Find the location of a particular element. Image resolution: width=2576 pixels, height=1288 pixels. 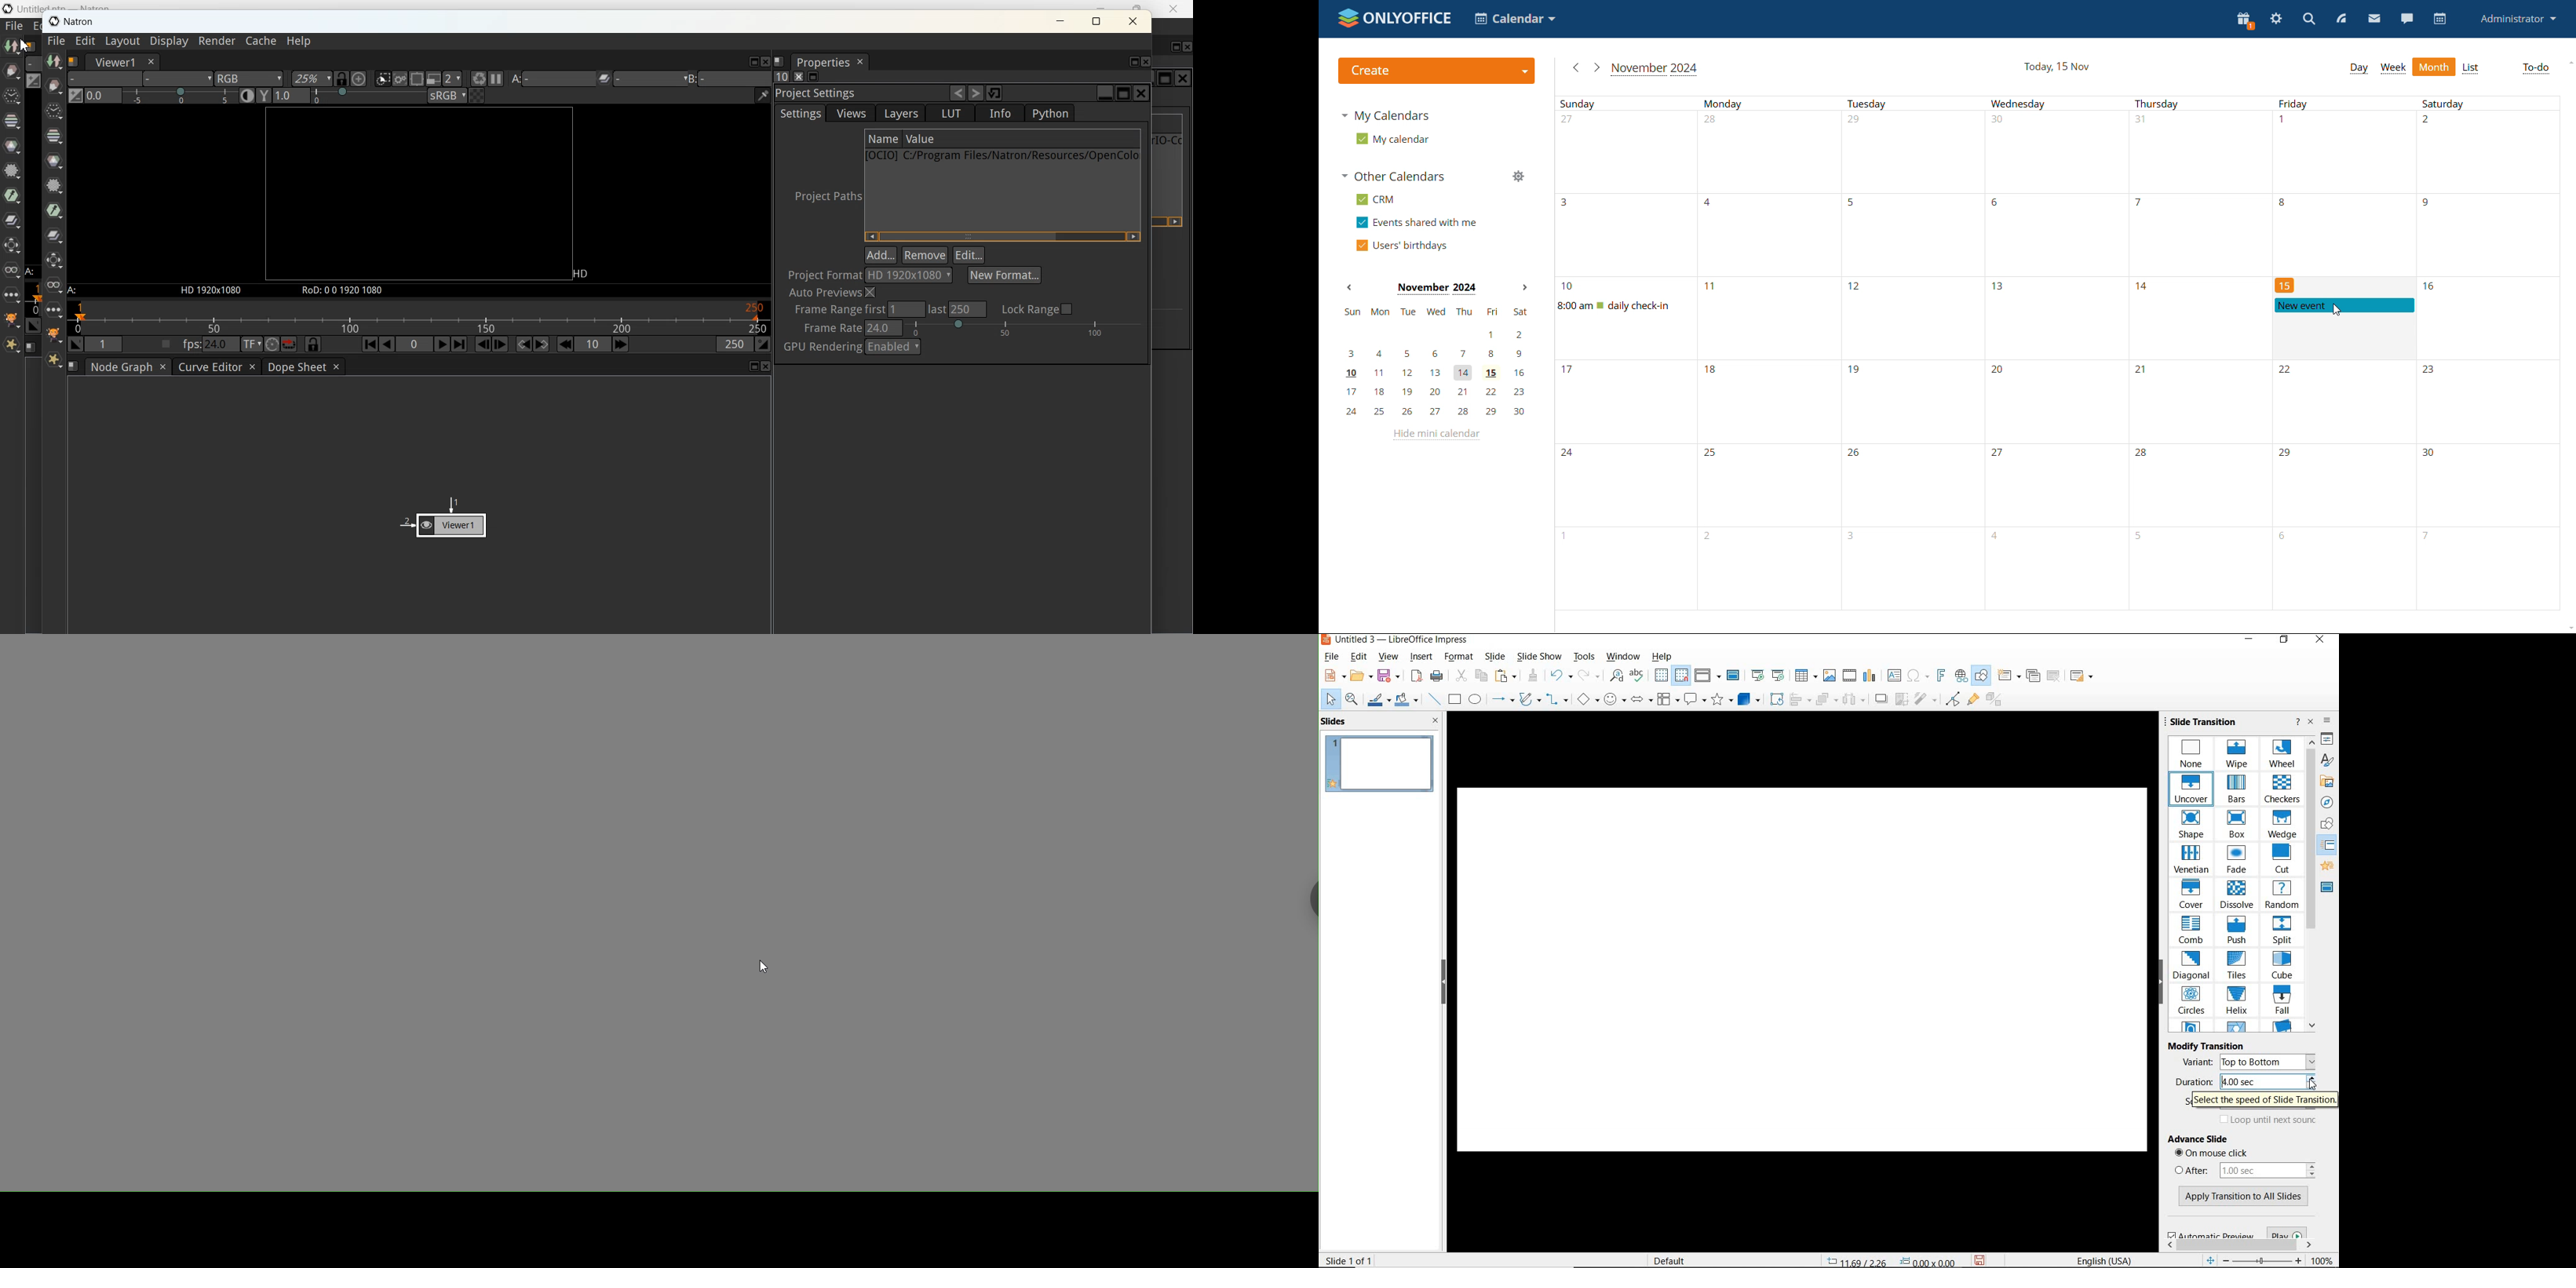

individual day is located at coordinates (2343, 103).